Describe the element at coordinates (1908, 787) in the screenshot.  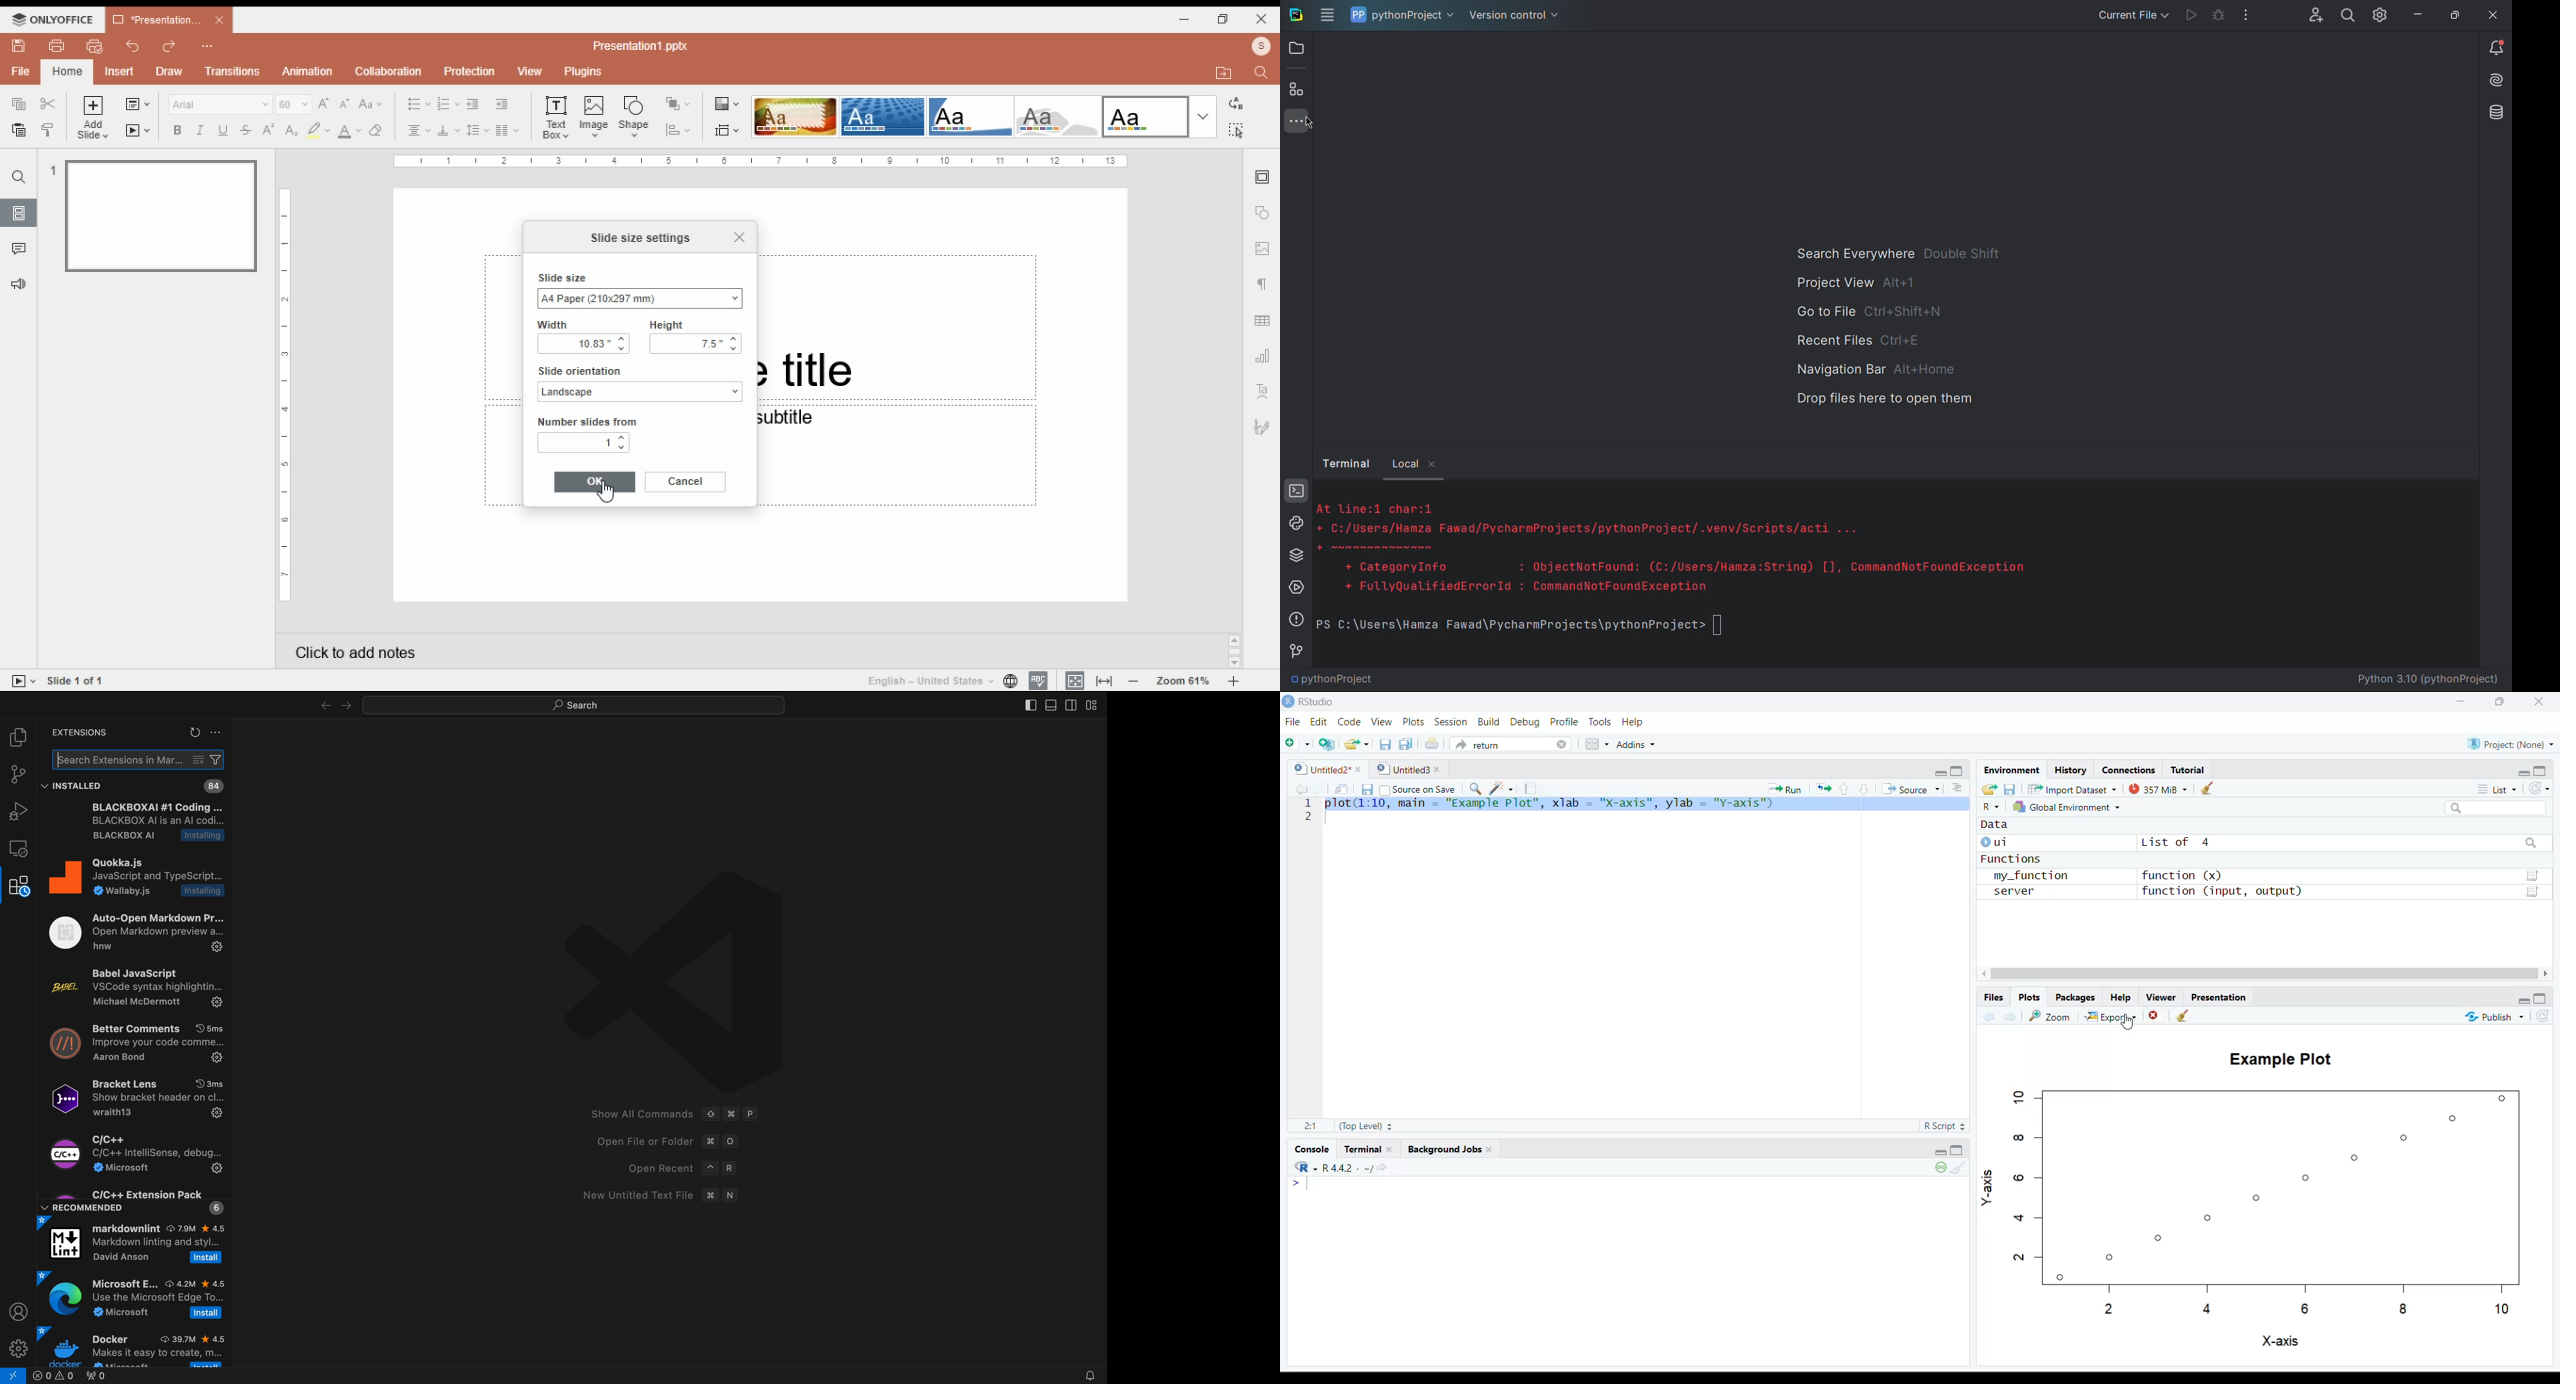
I see `Source the contents of the active document` at that location.